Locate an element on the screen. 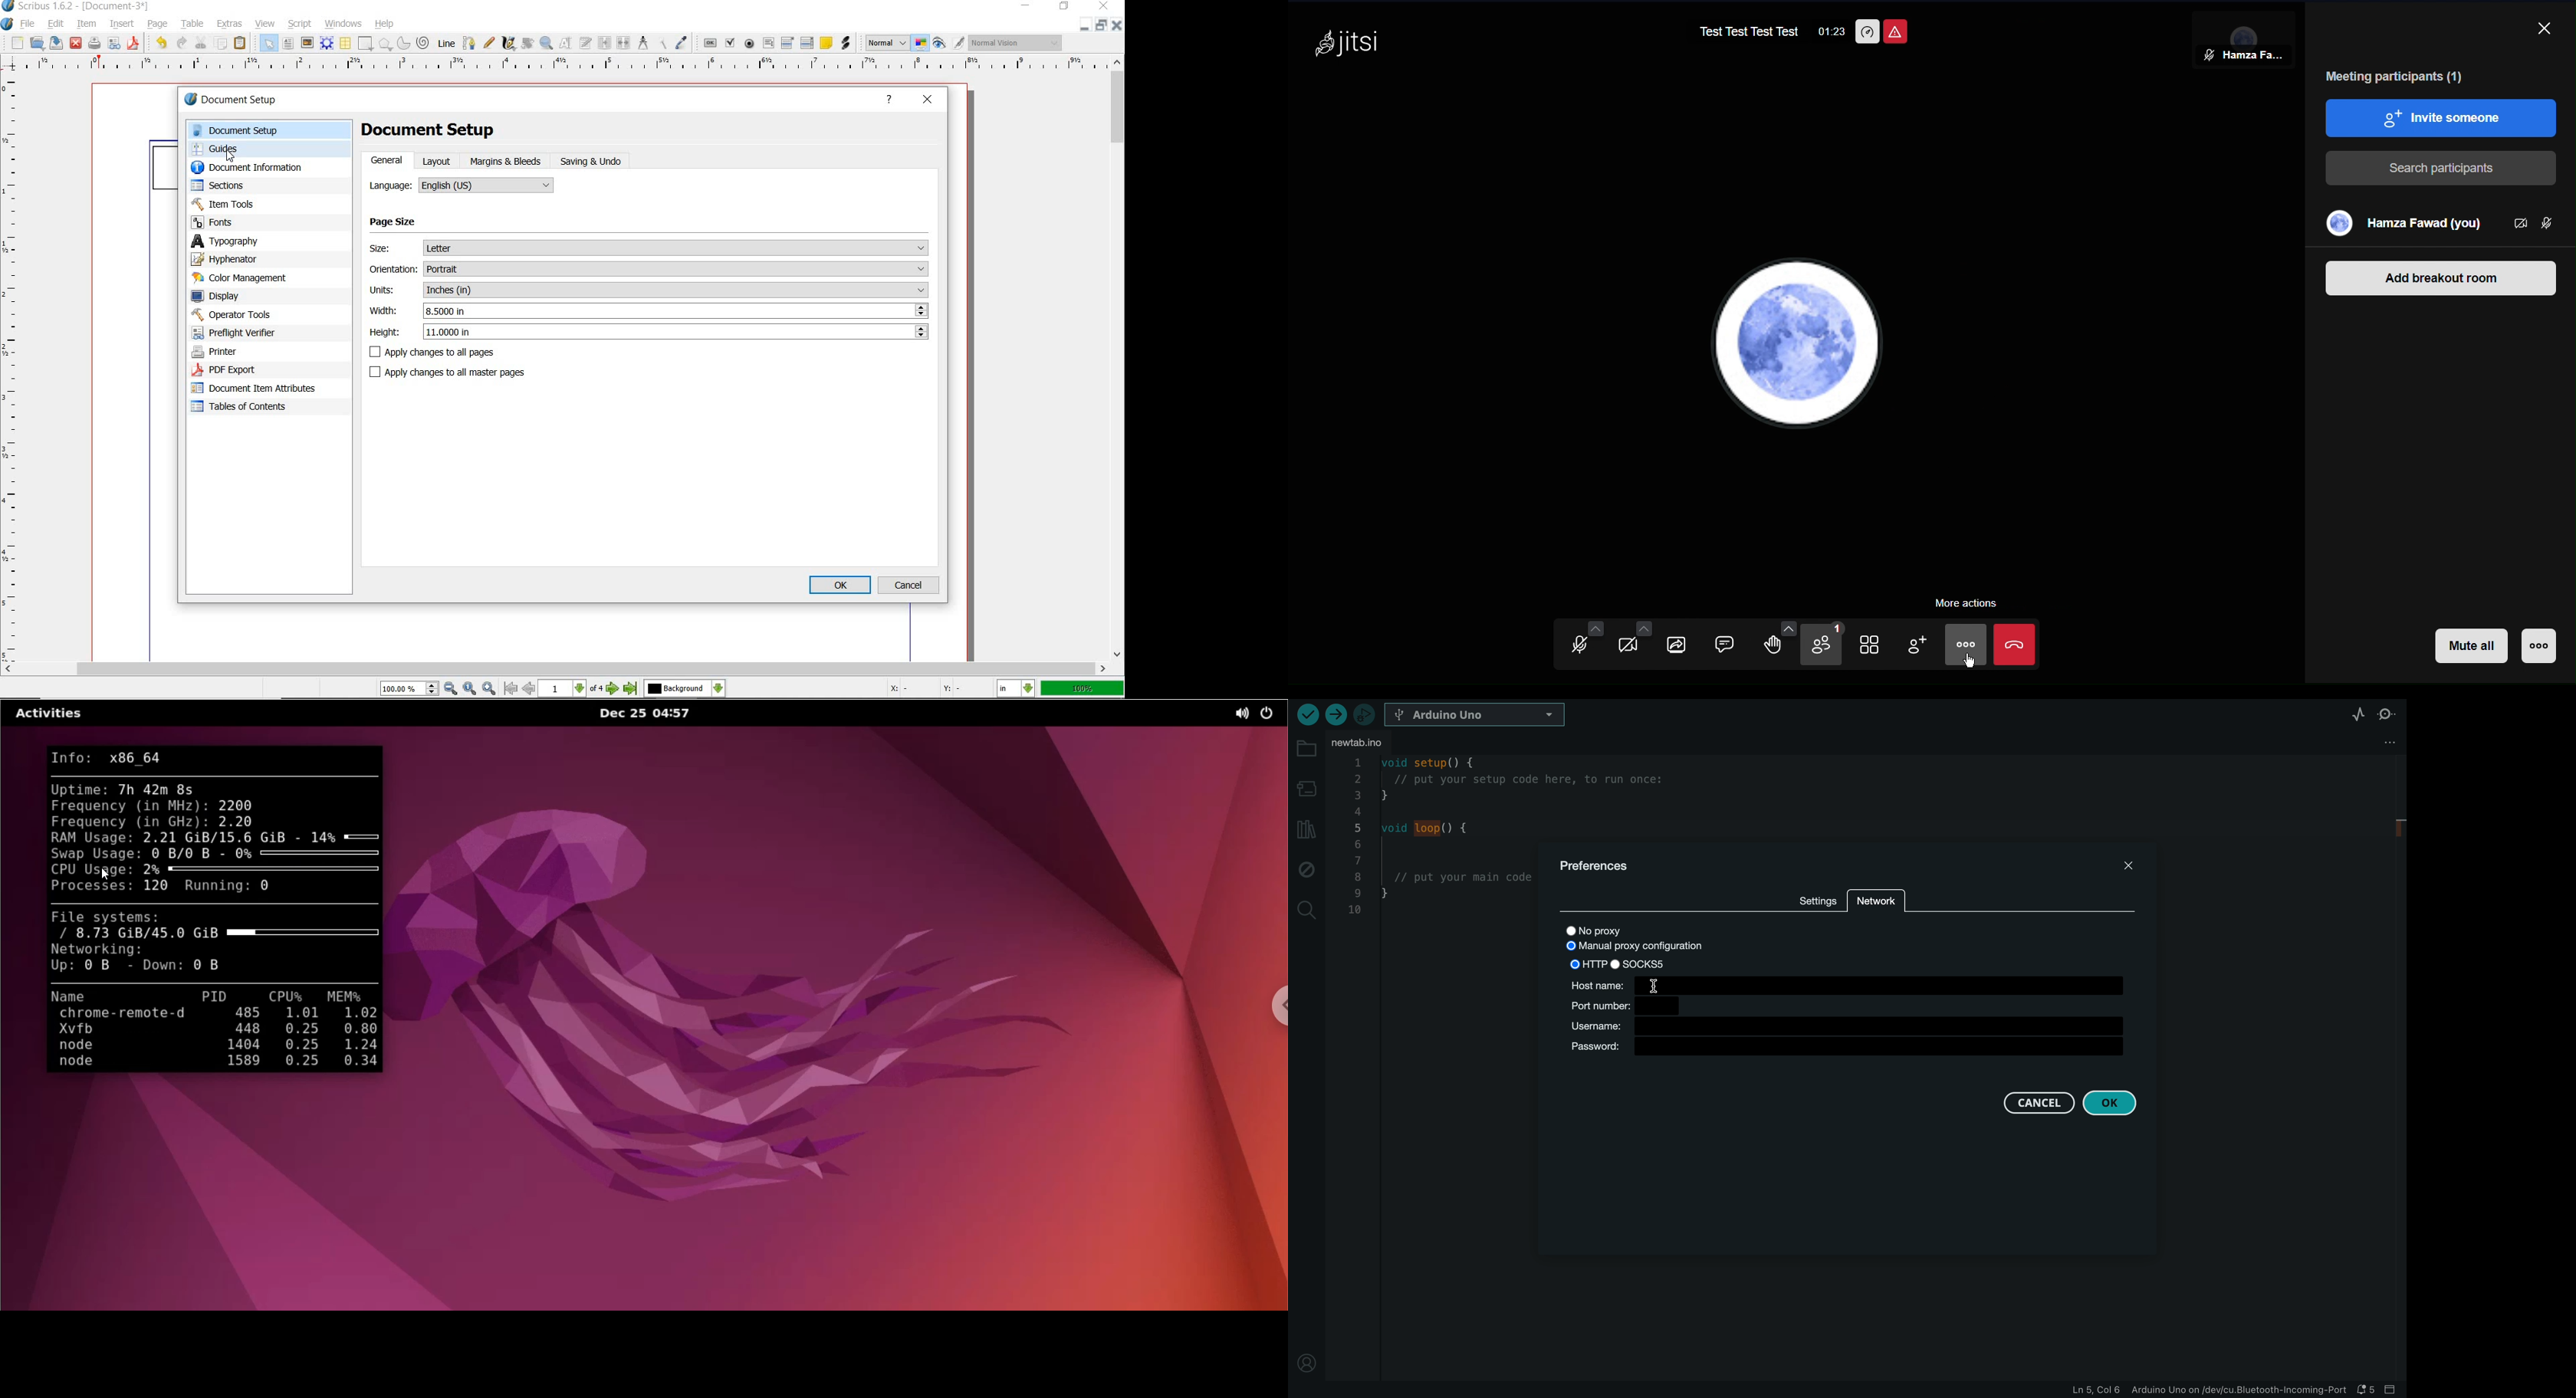 The height and width of the screenshot is (1400, 2576). Units: is located at coordinates (384, 290).